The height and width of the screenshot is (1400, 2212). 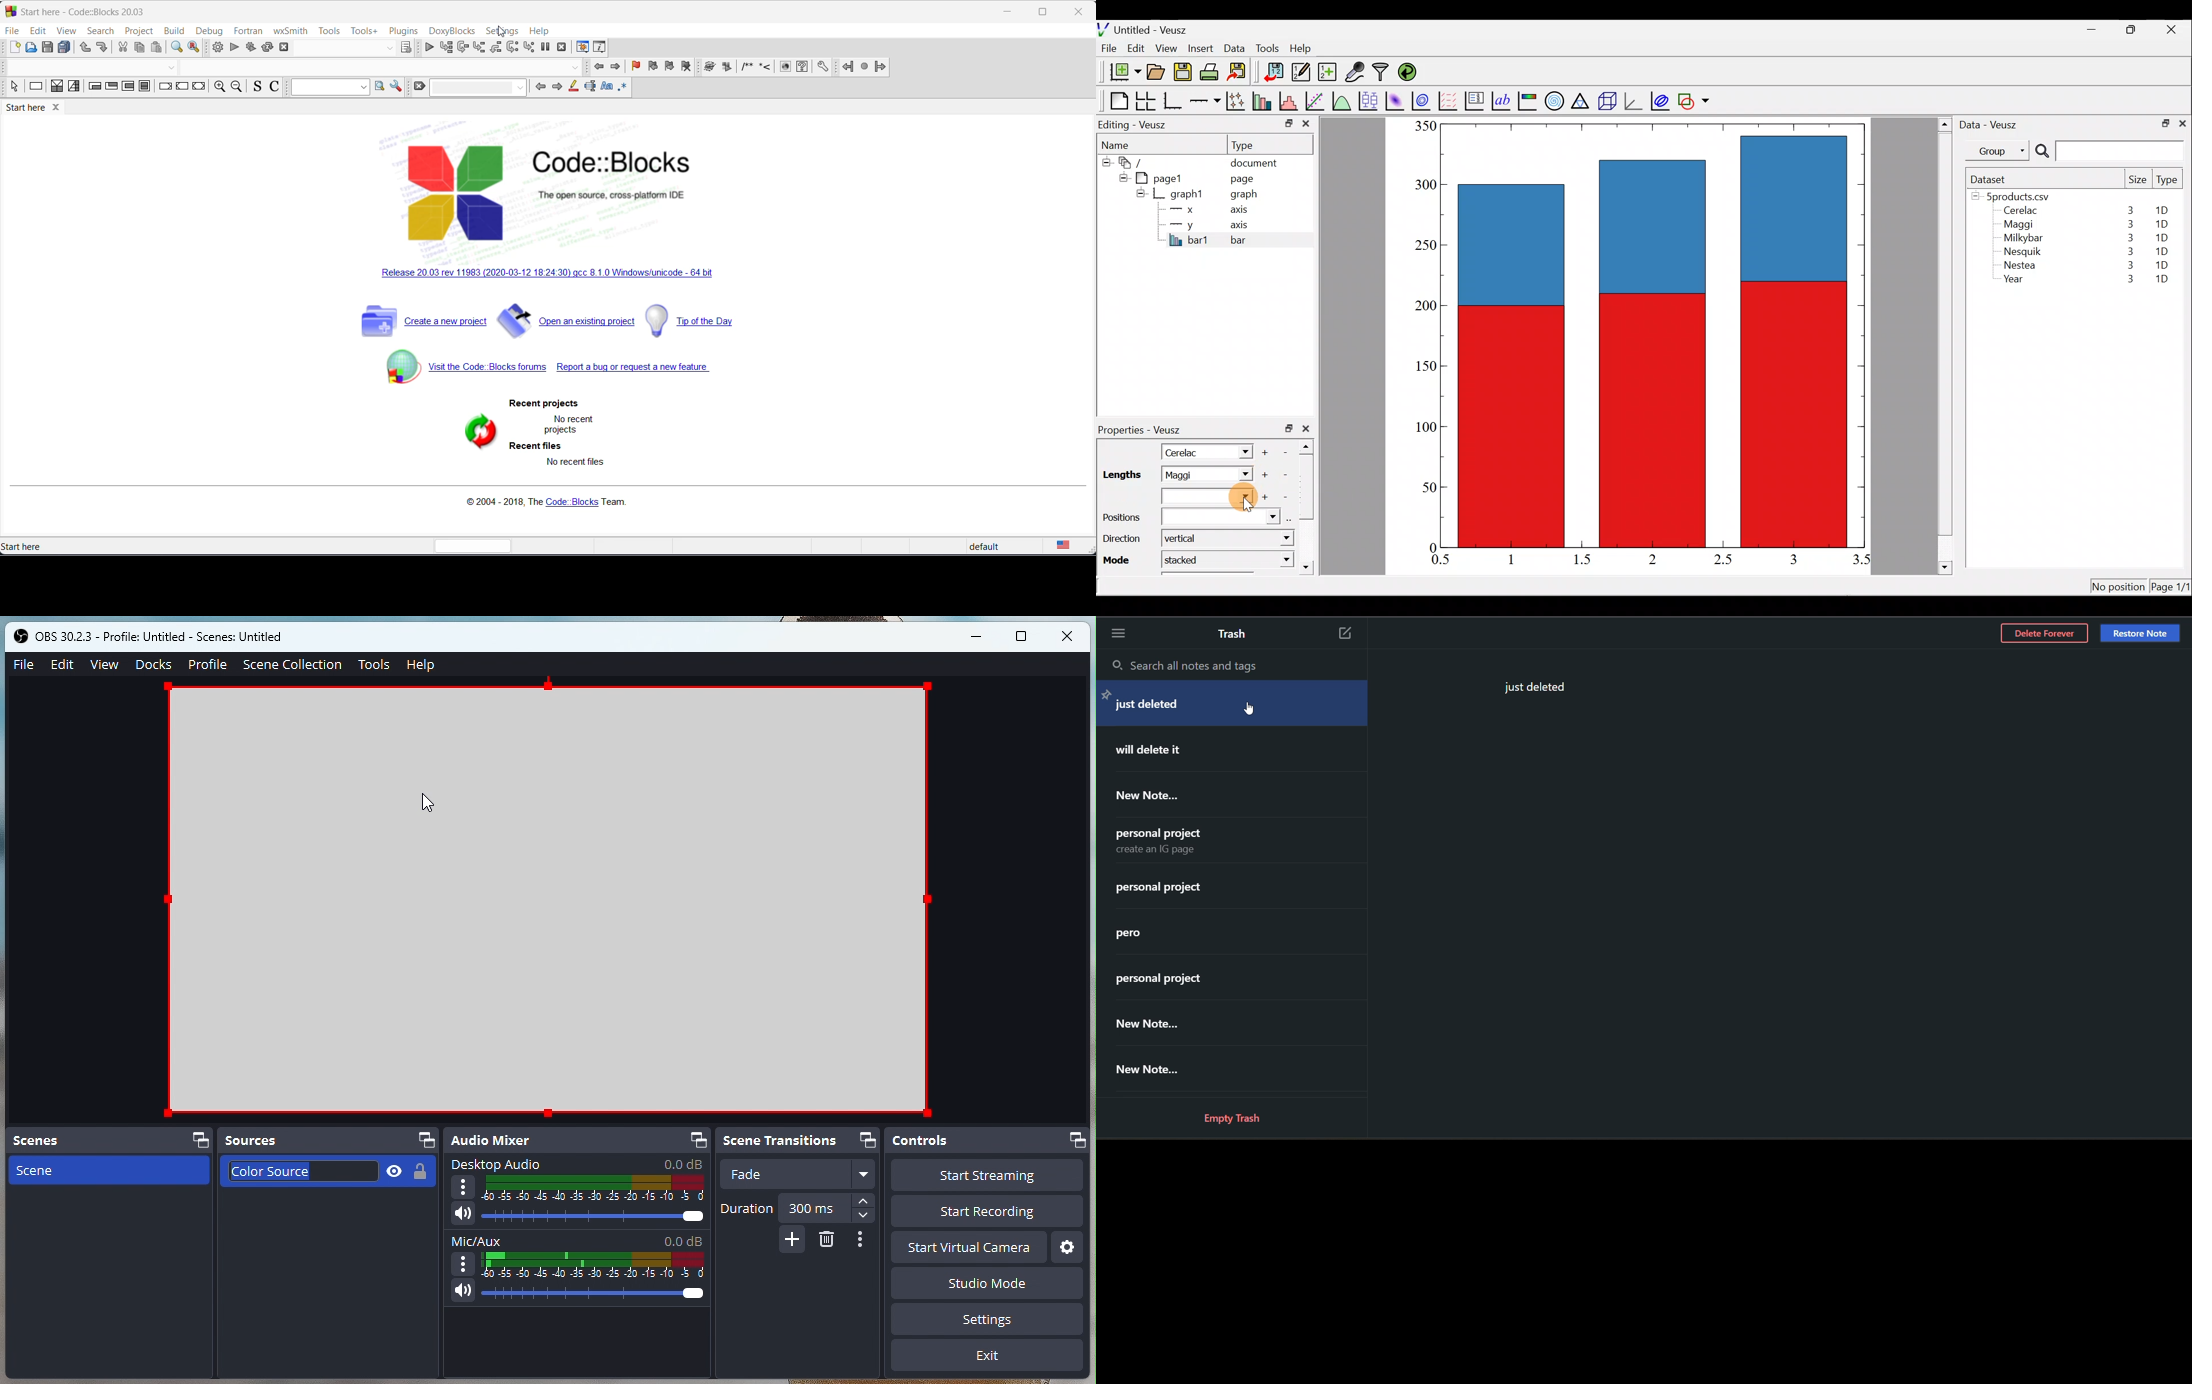 What do you see at coordinates (495, 47) in the screenshot?
I see `step out` at bounding box center [495, 47].